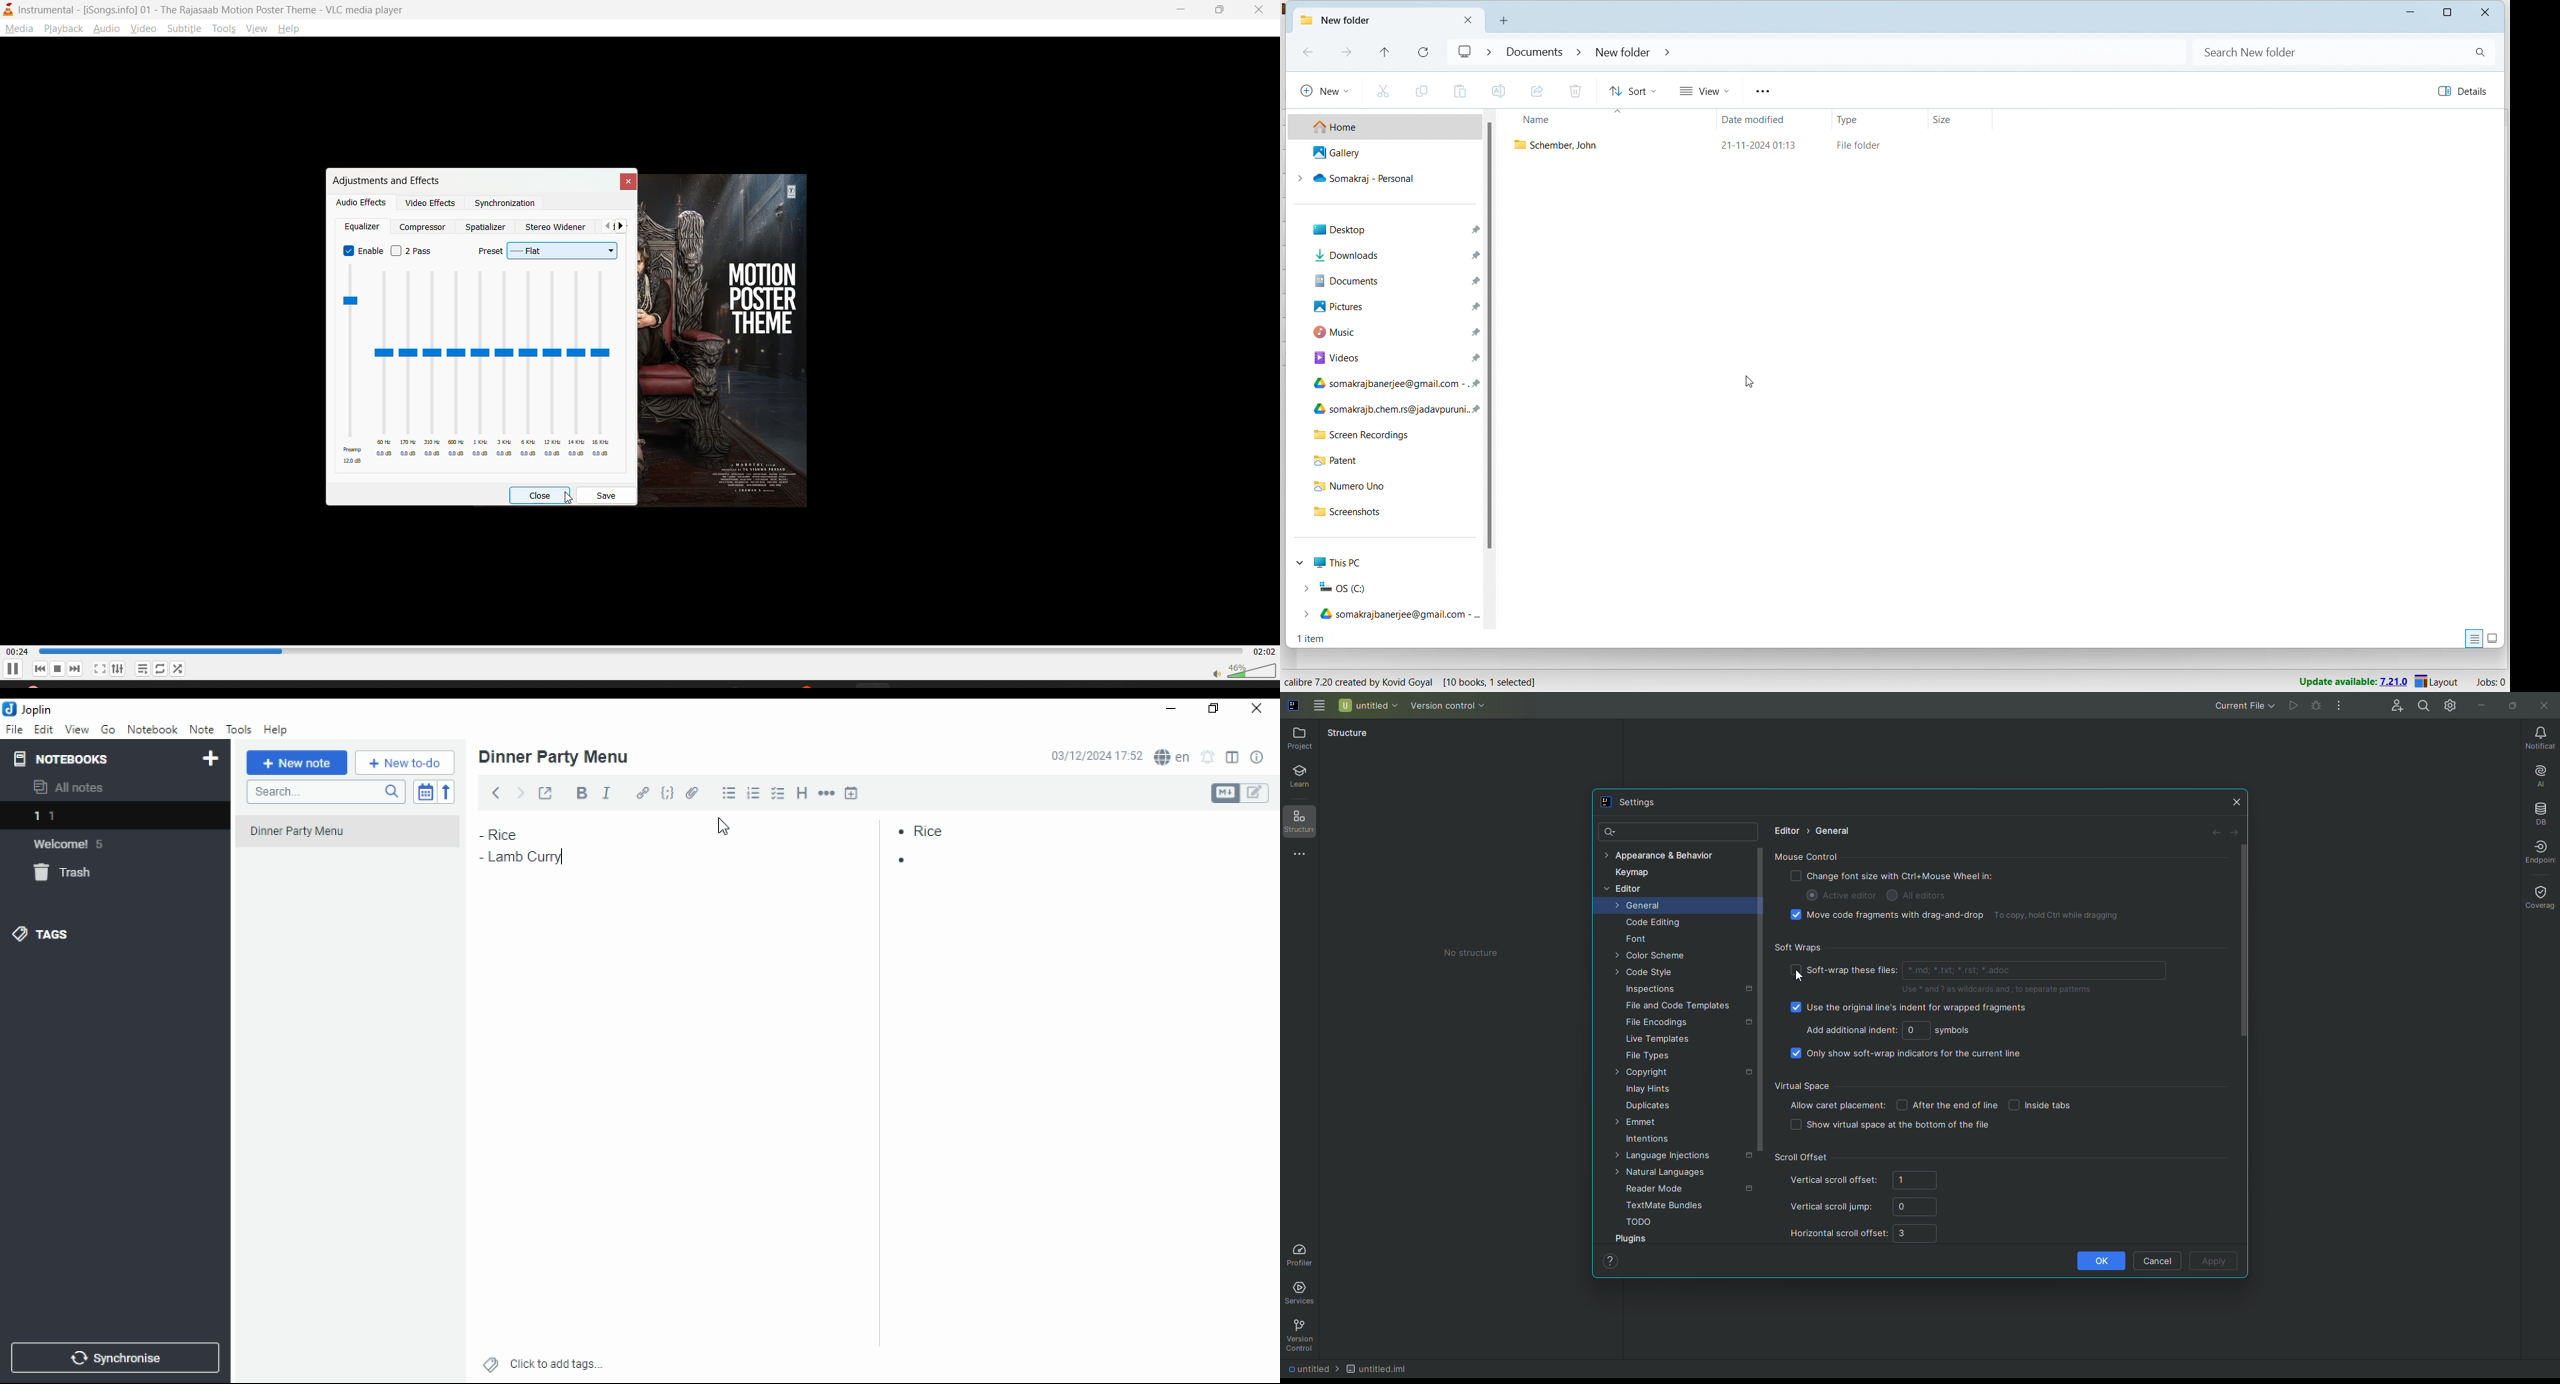 The height and width of the screenshot is (1400, 2576). I want to click on tags, so click(55, 934).